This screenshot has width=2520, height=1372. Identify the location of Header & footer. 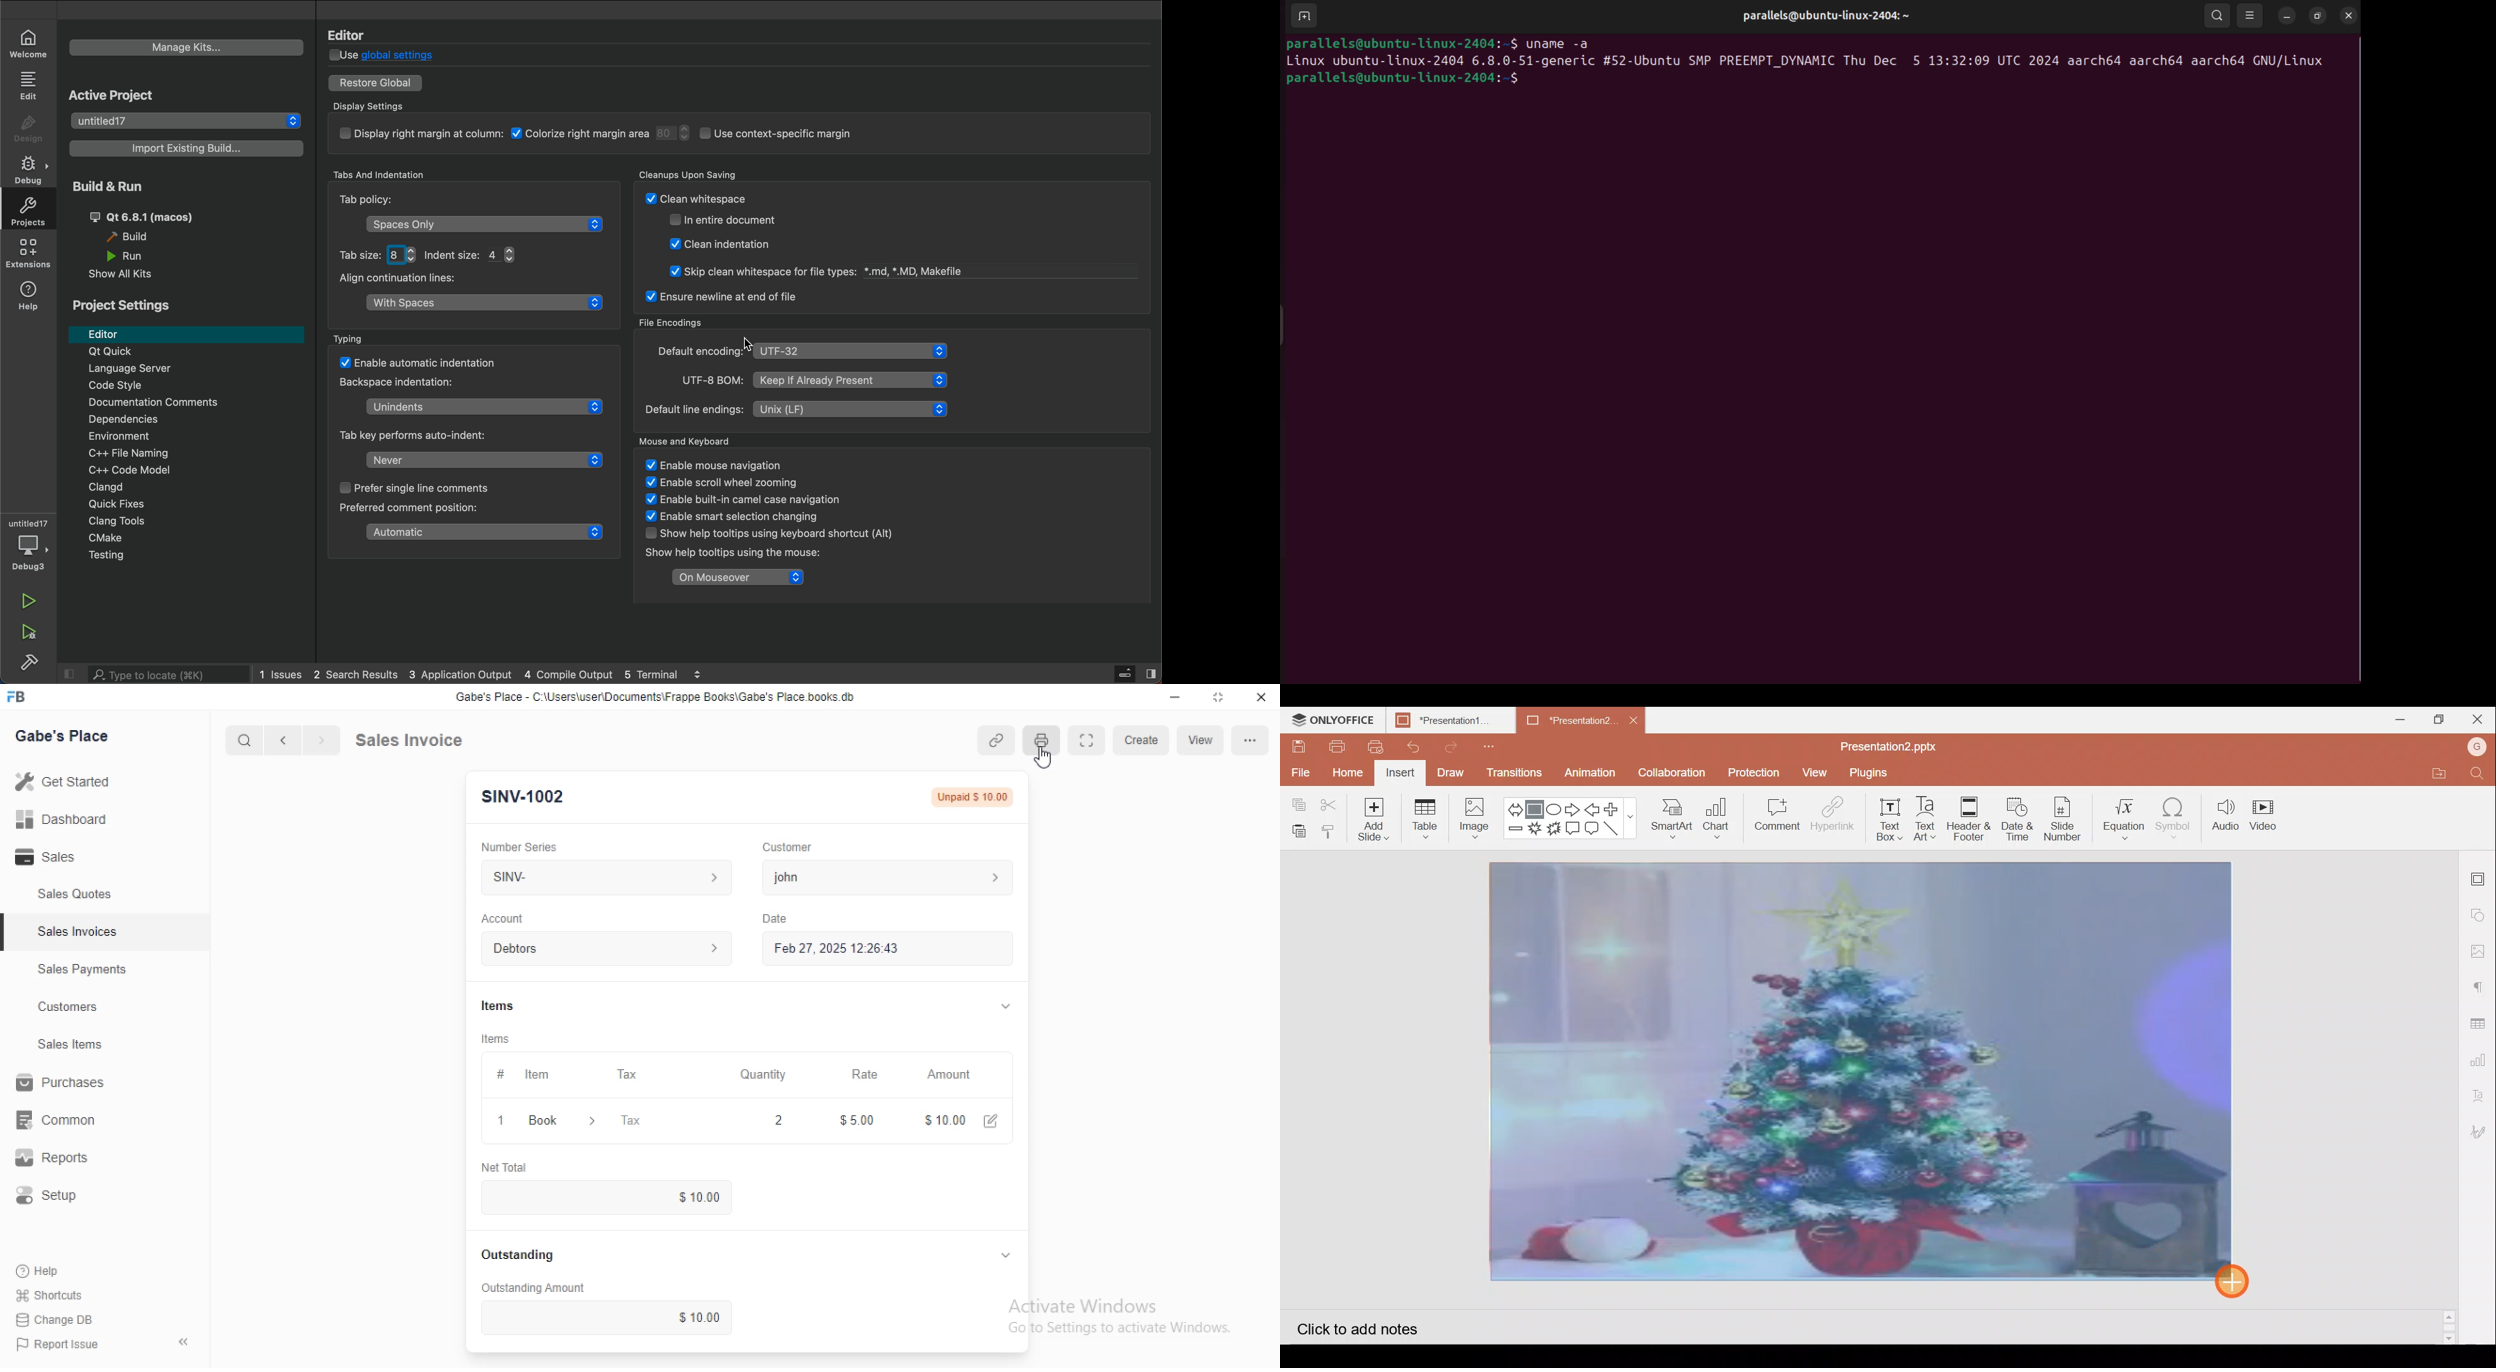
(1968, 821).